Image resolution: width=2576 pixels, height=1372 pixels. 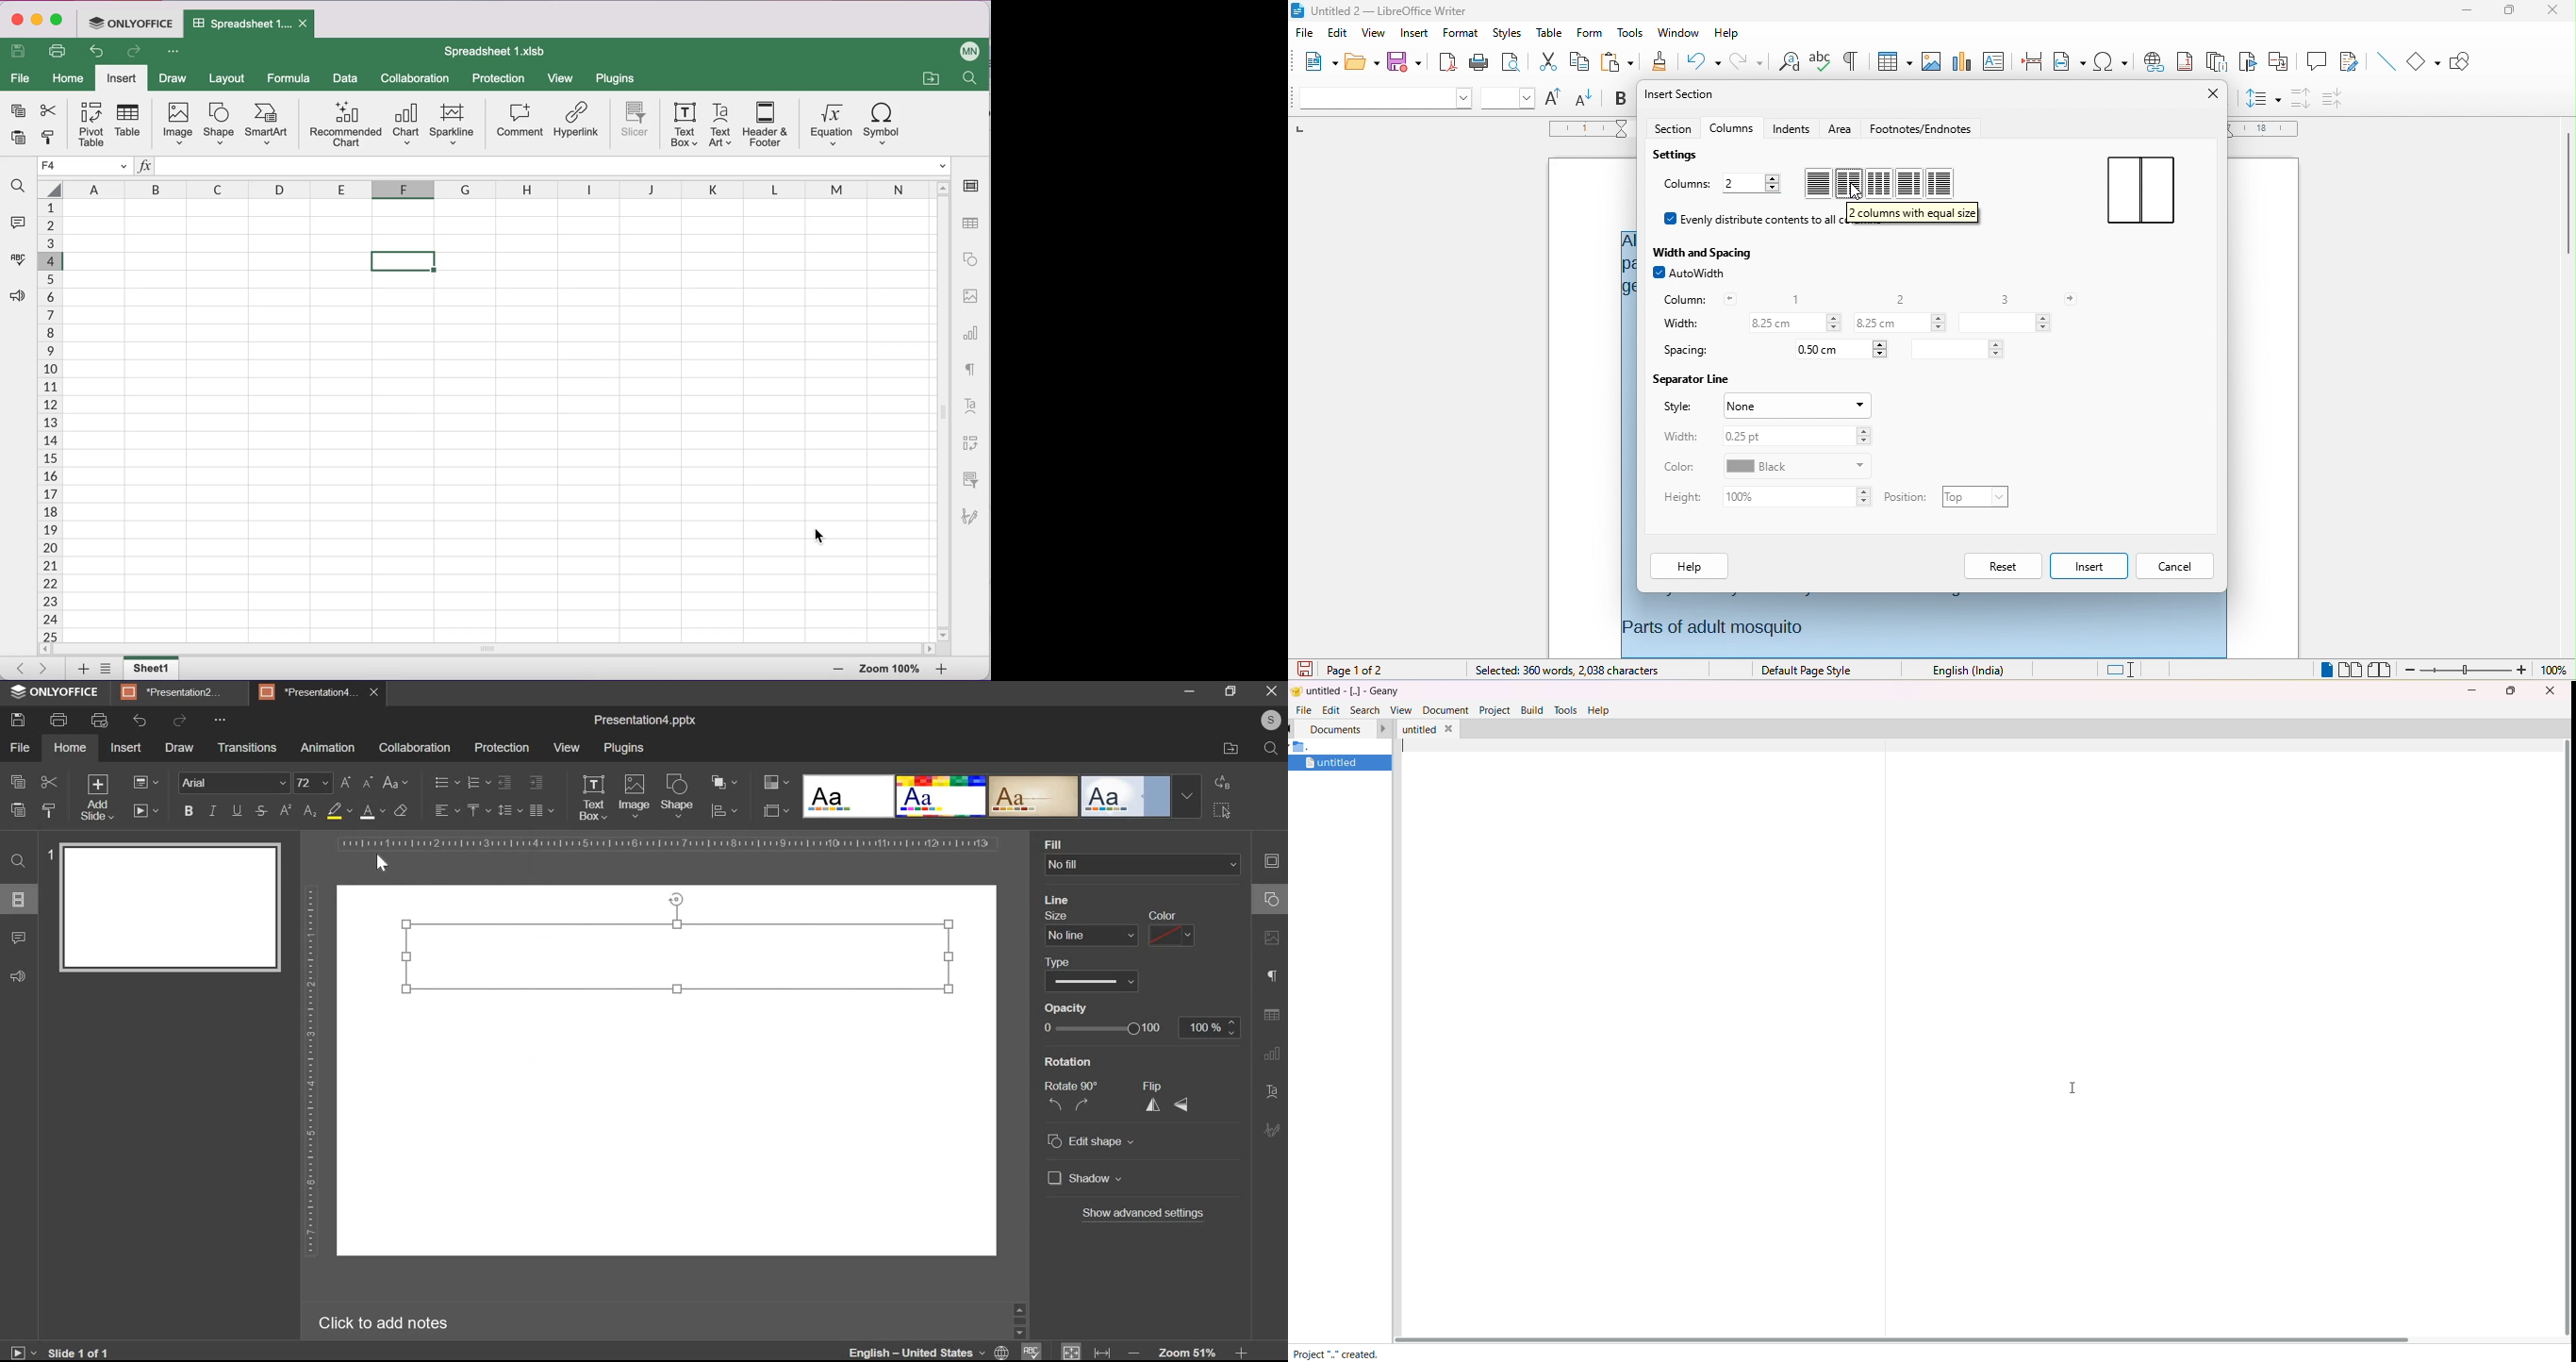 I want to click on shadow, so click(x=1086, y=1180).